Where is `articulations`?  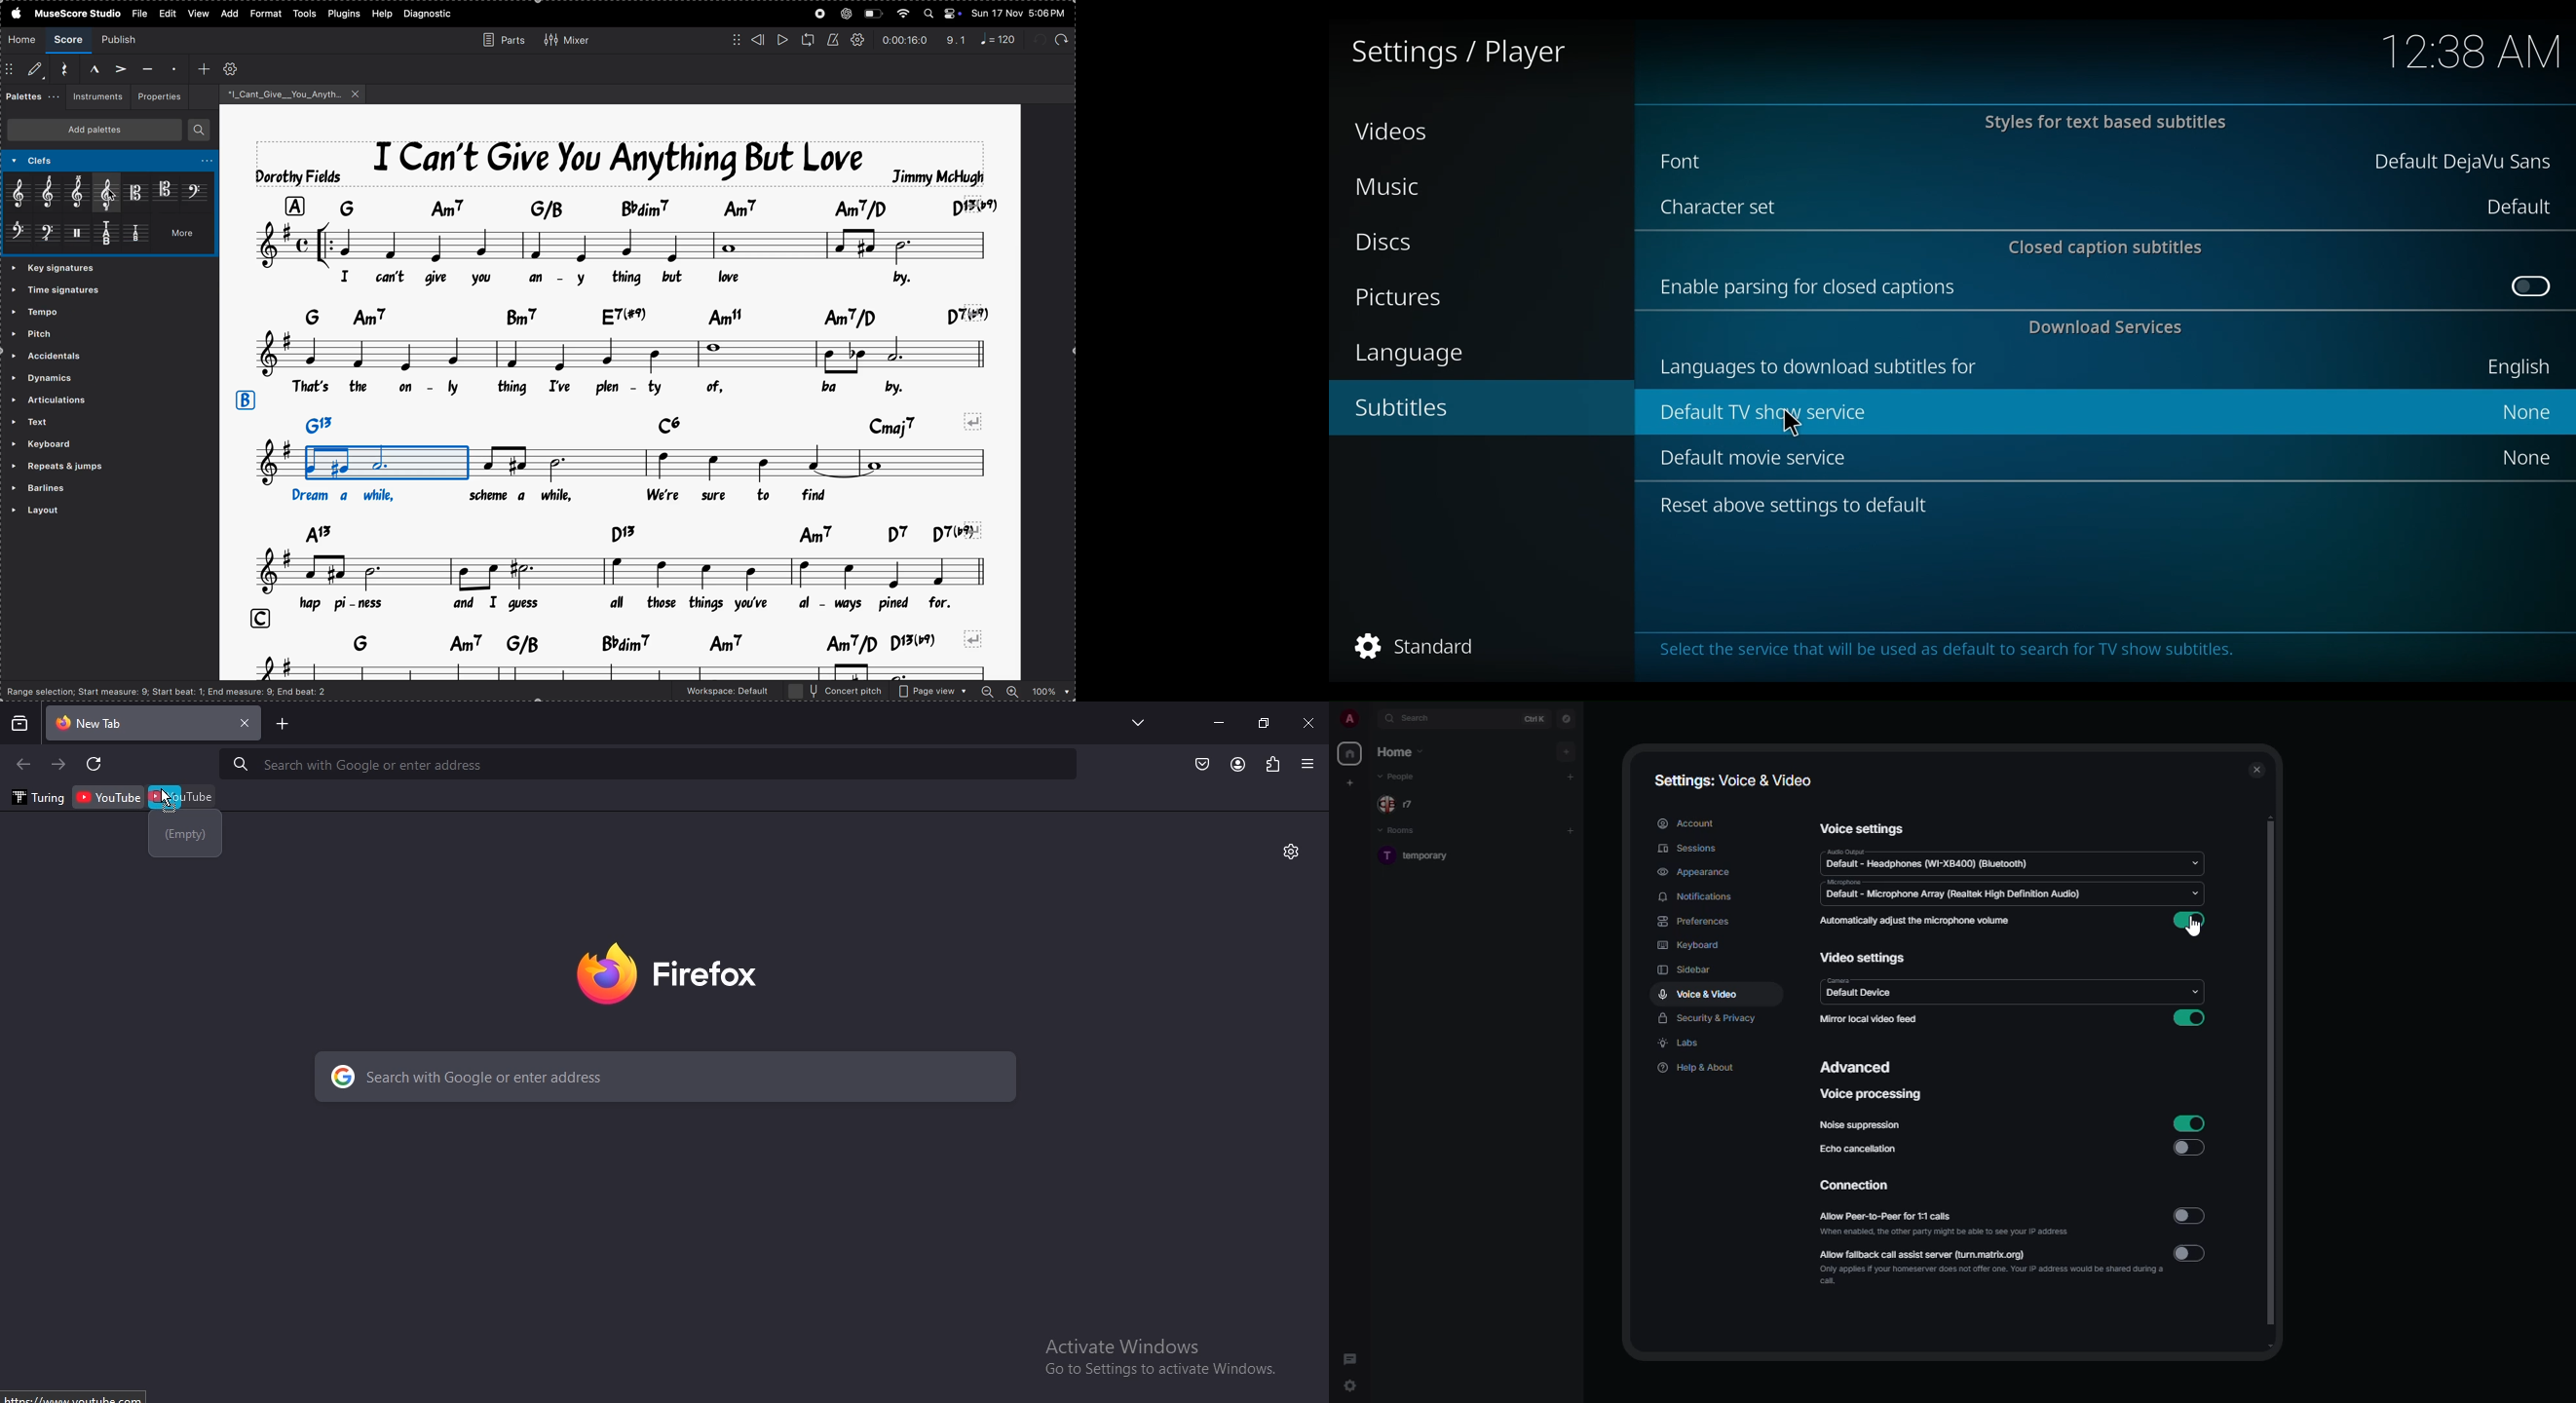 articulations is located at coordinates (95, 401).